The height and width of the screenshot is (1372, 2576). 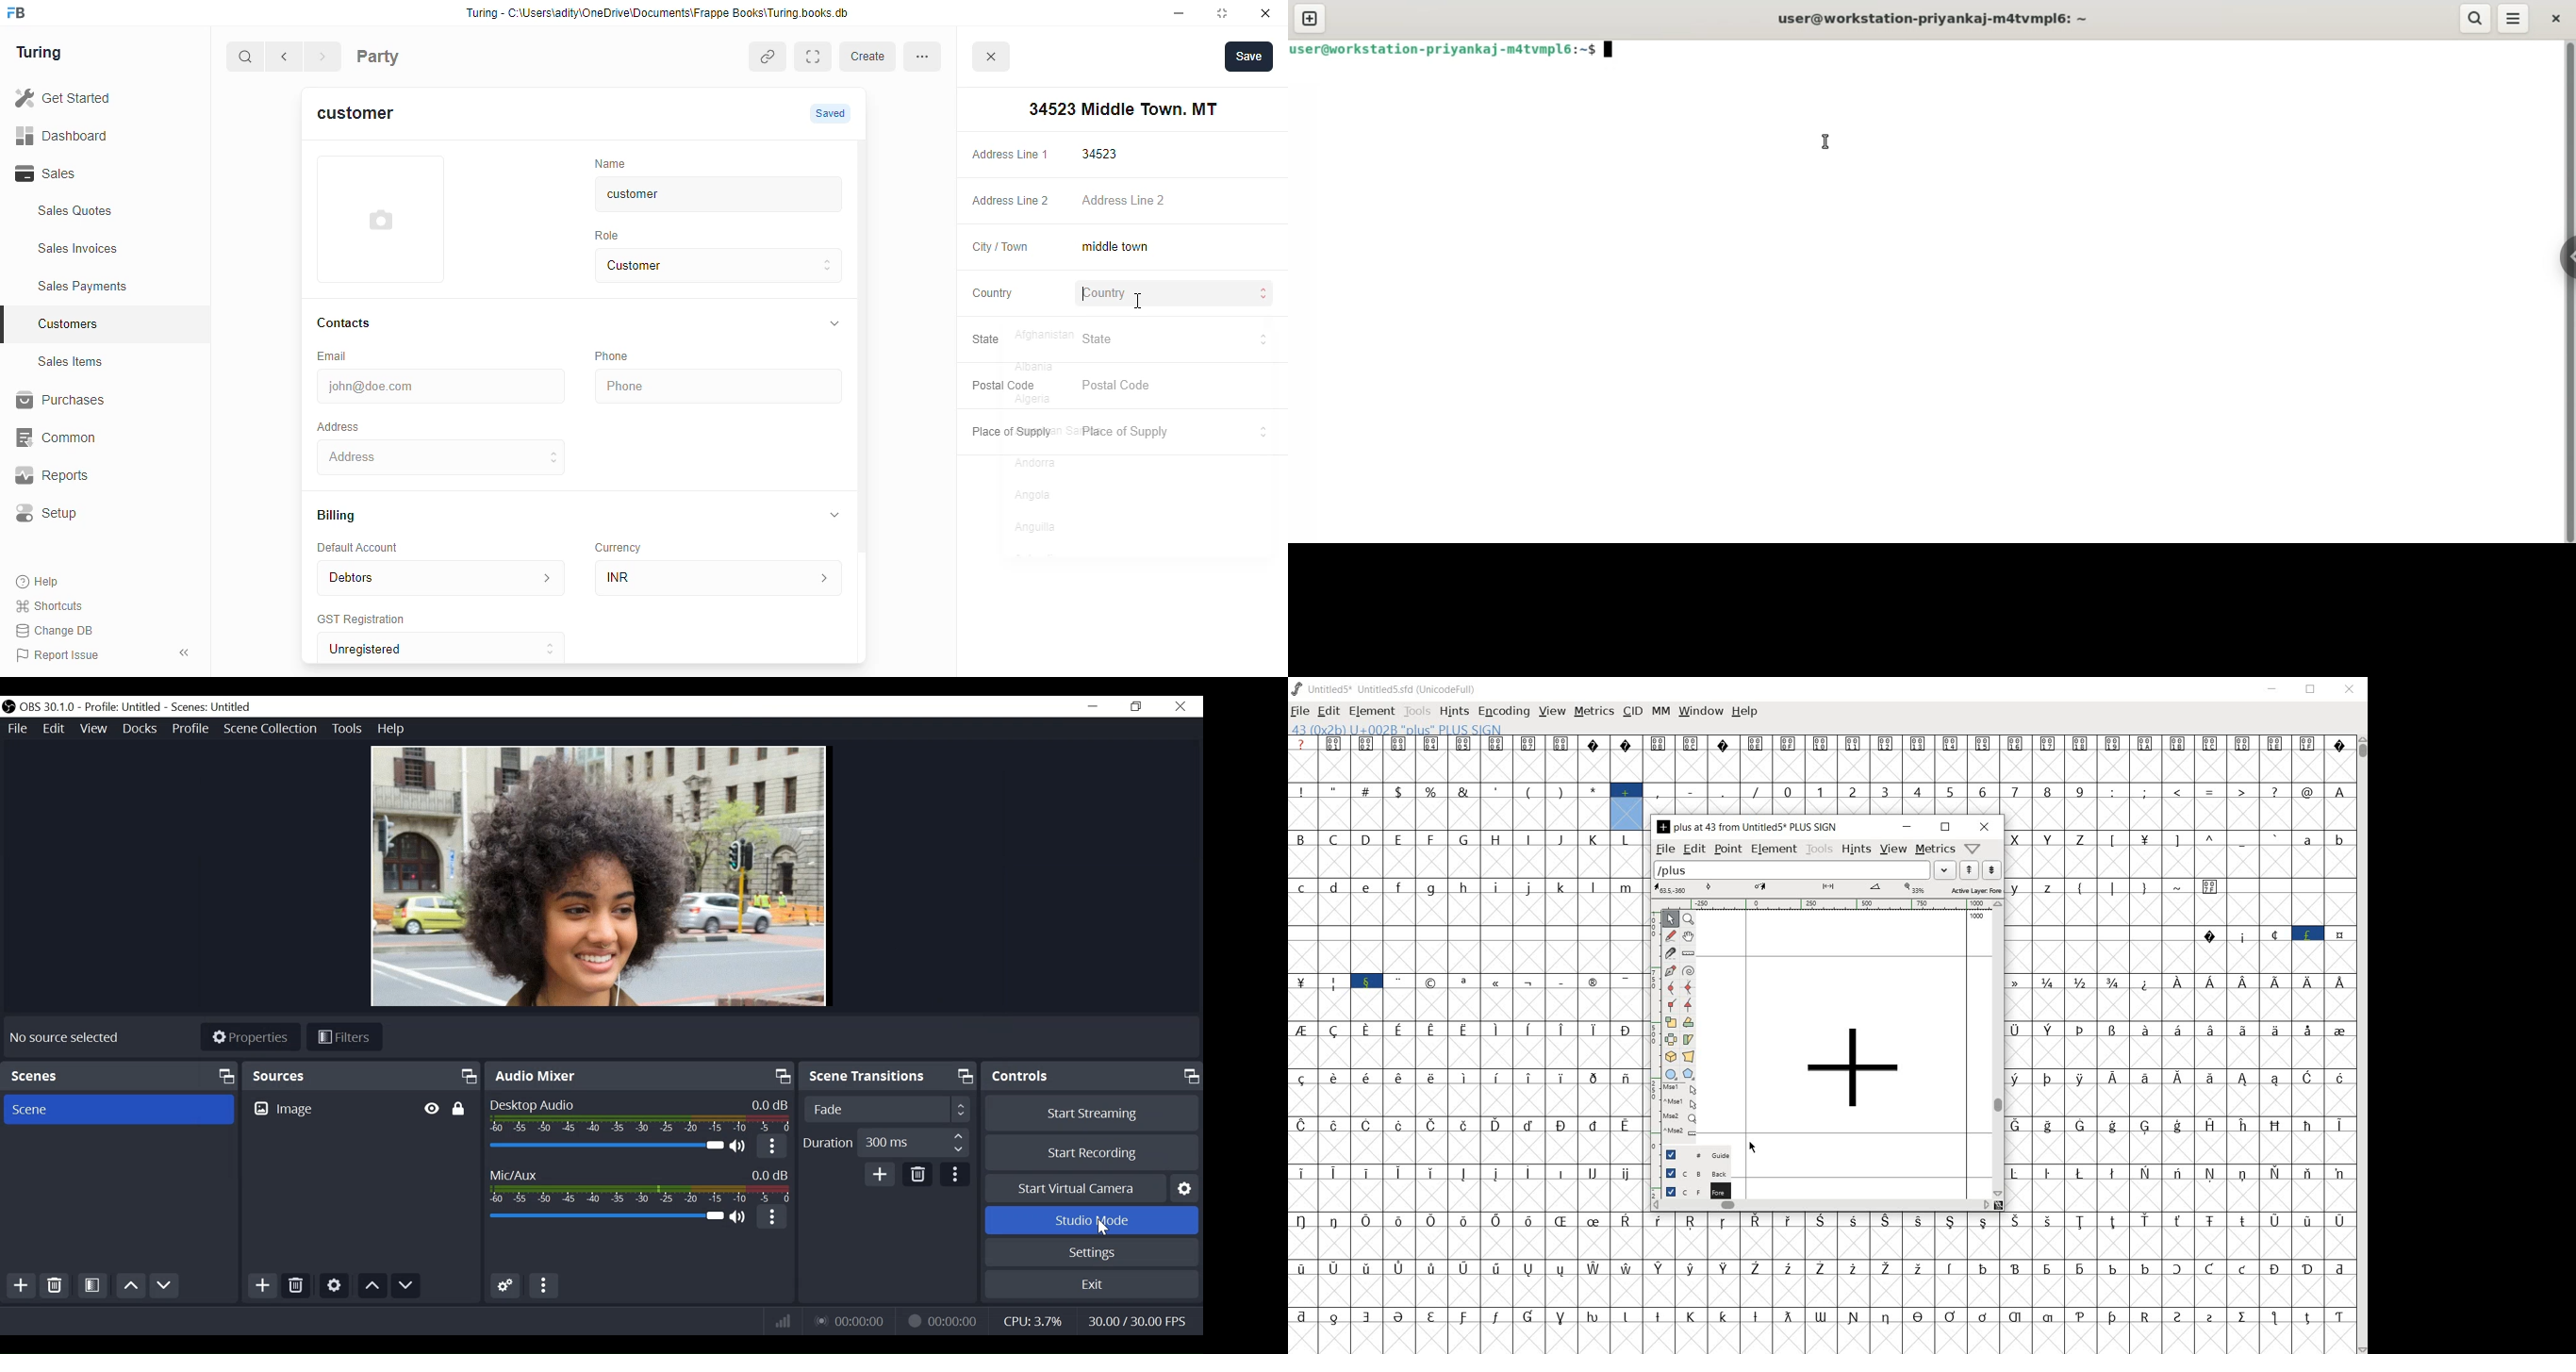 What do you see at coordinates (368, 620) in the screenshot?
I see `‘GST Registration` at bounding box center [368, 620].